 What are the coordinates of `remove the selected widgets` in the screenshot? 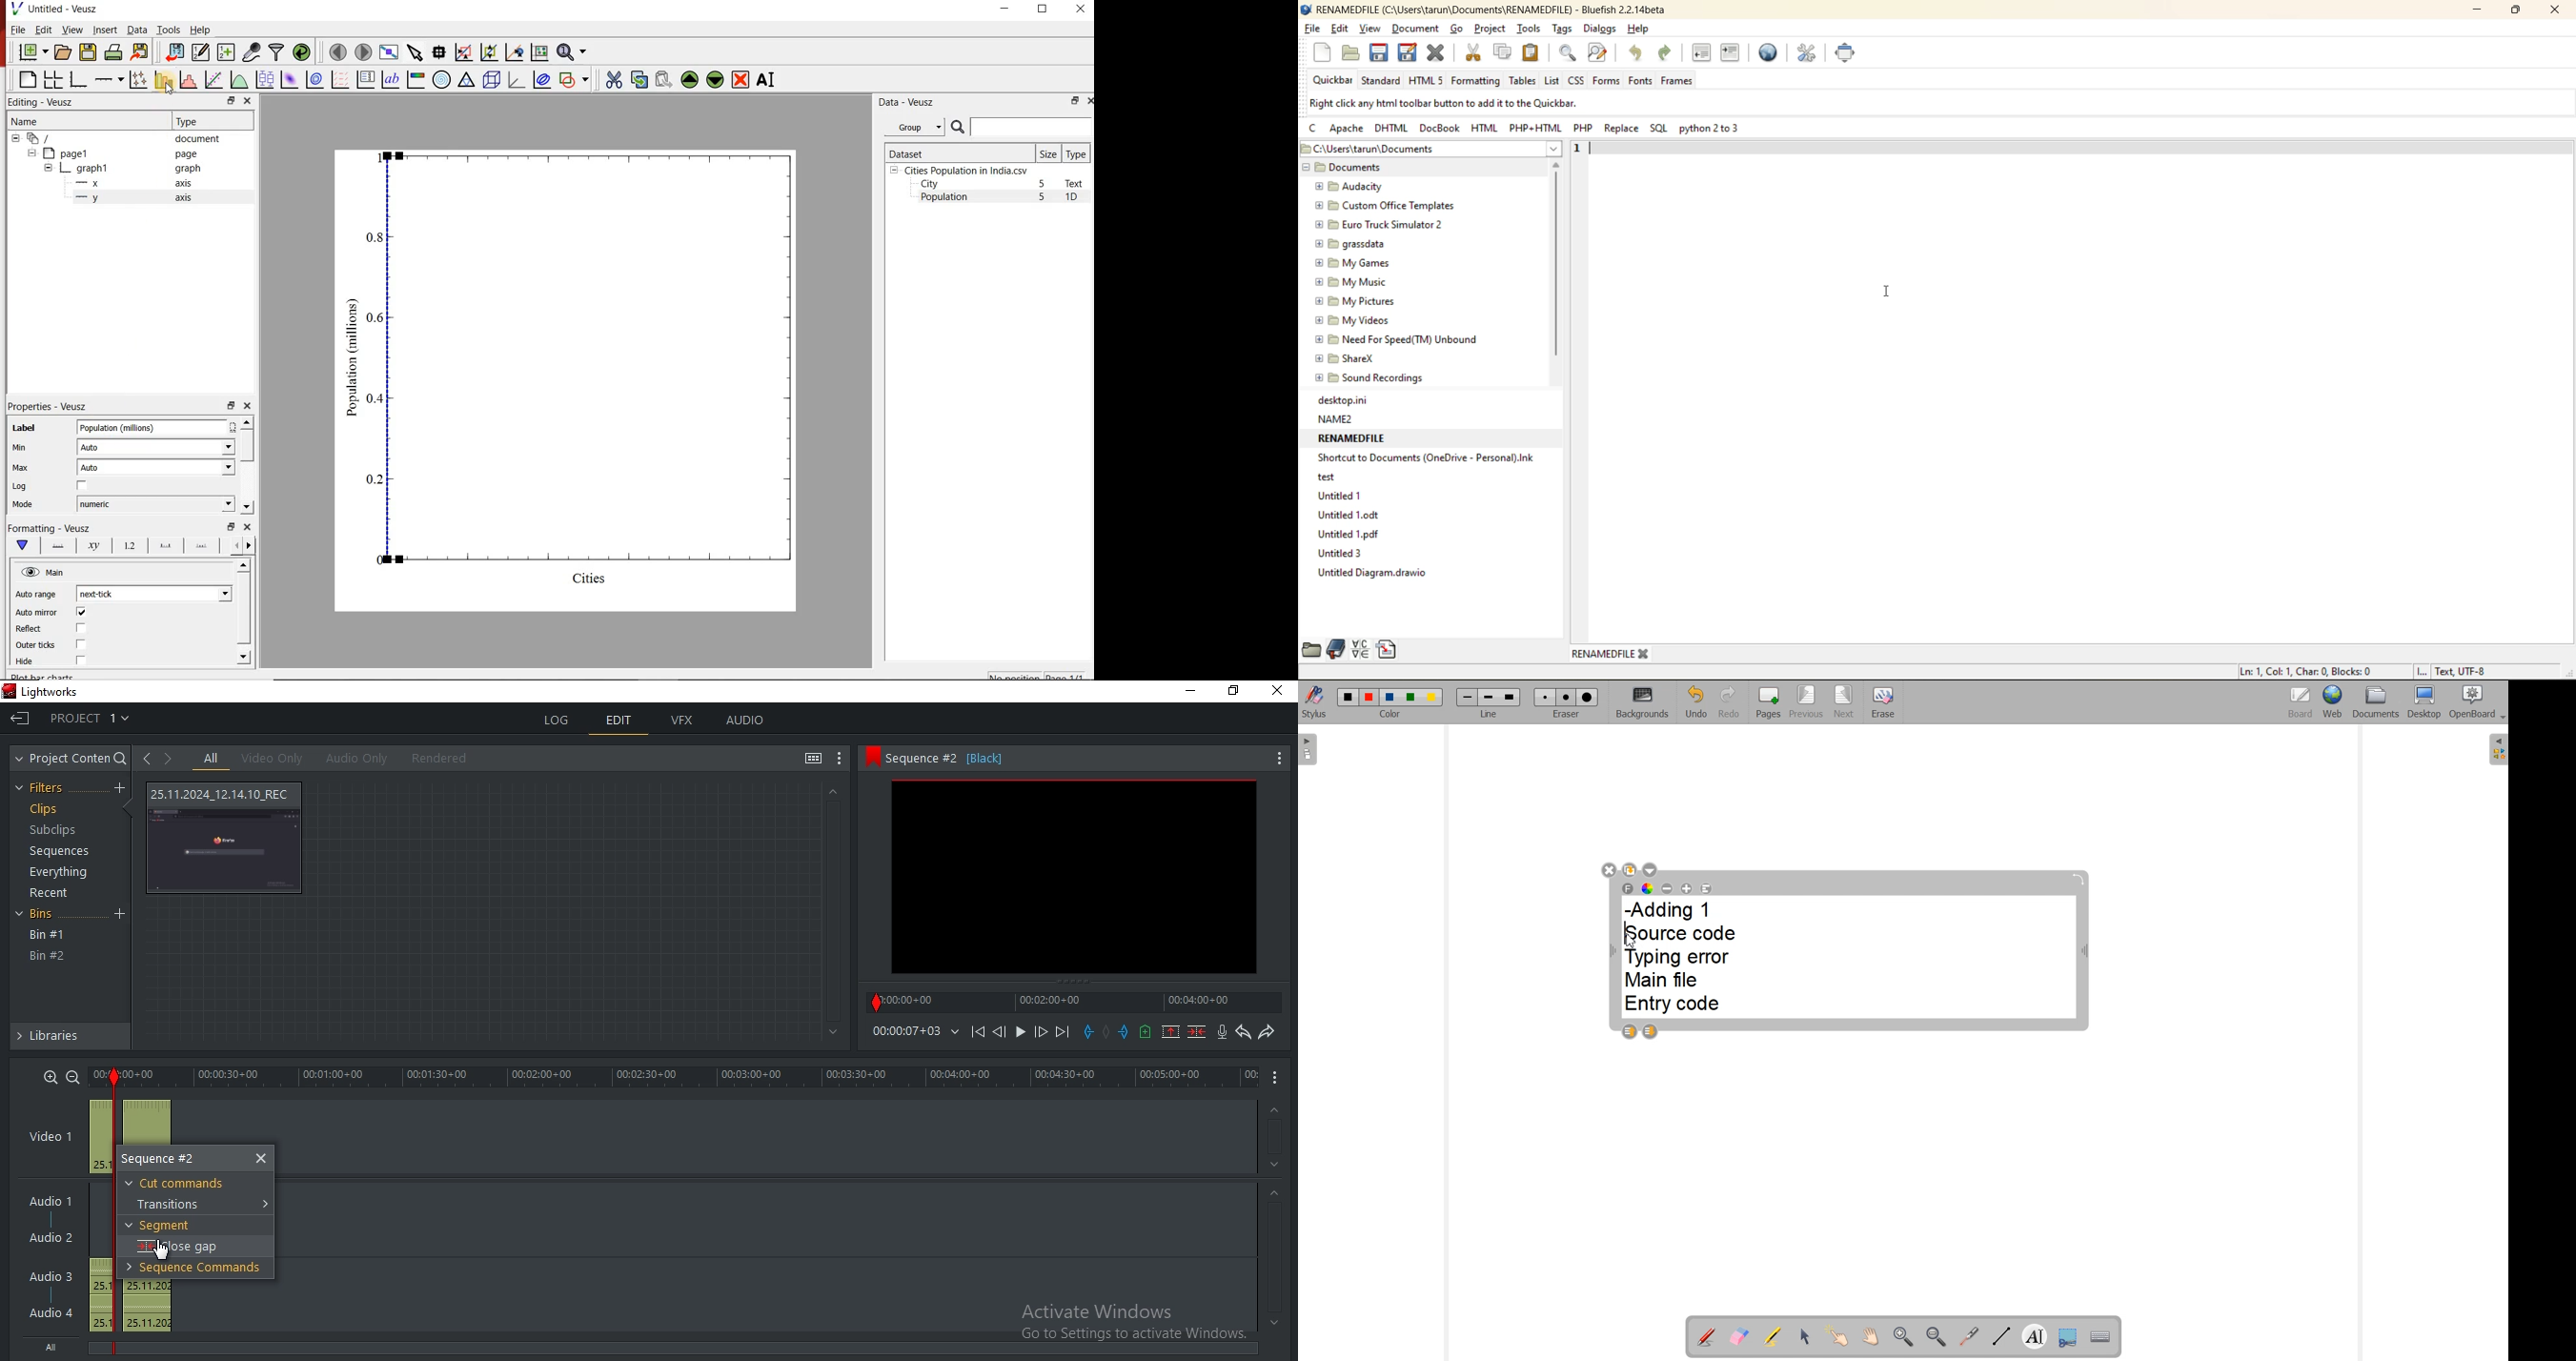 It's located at (742, 80).